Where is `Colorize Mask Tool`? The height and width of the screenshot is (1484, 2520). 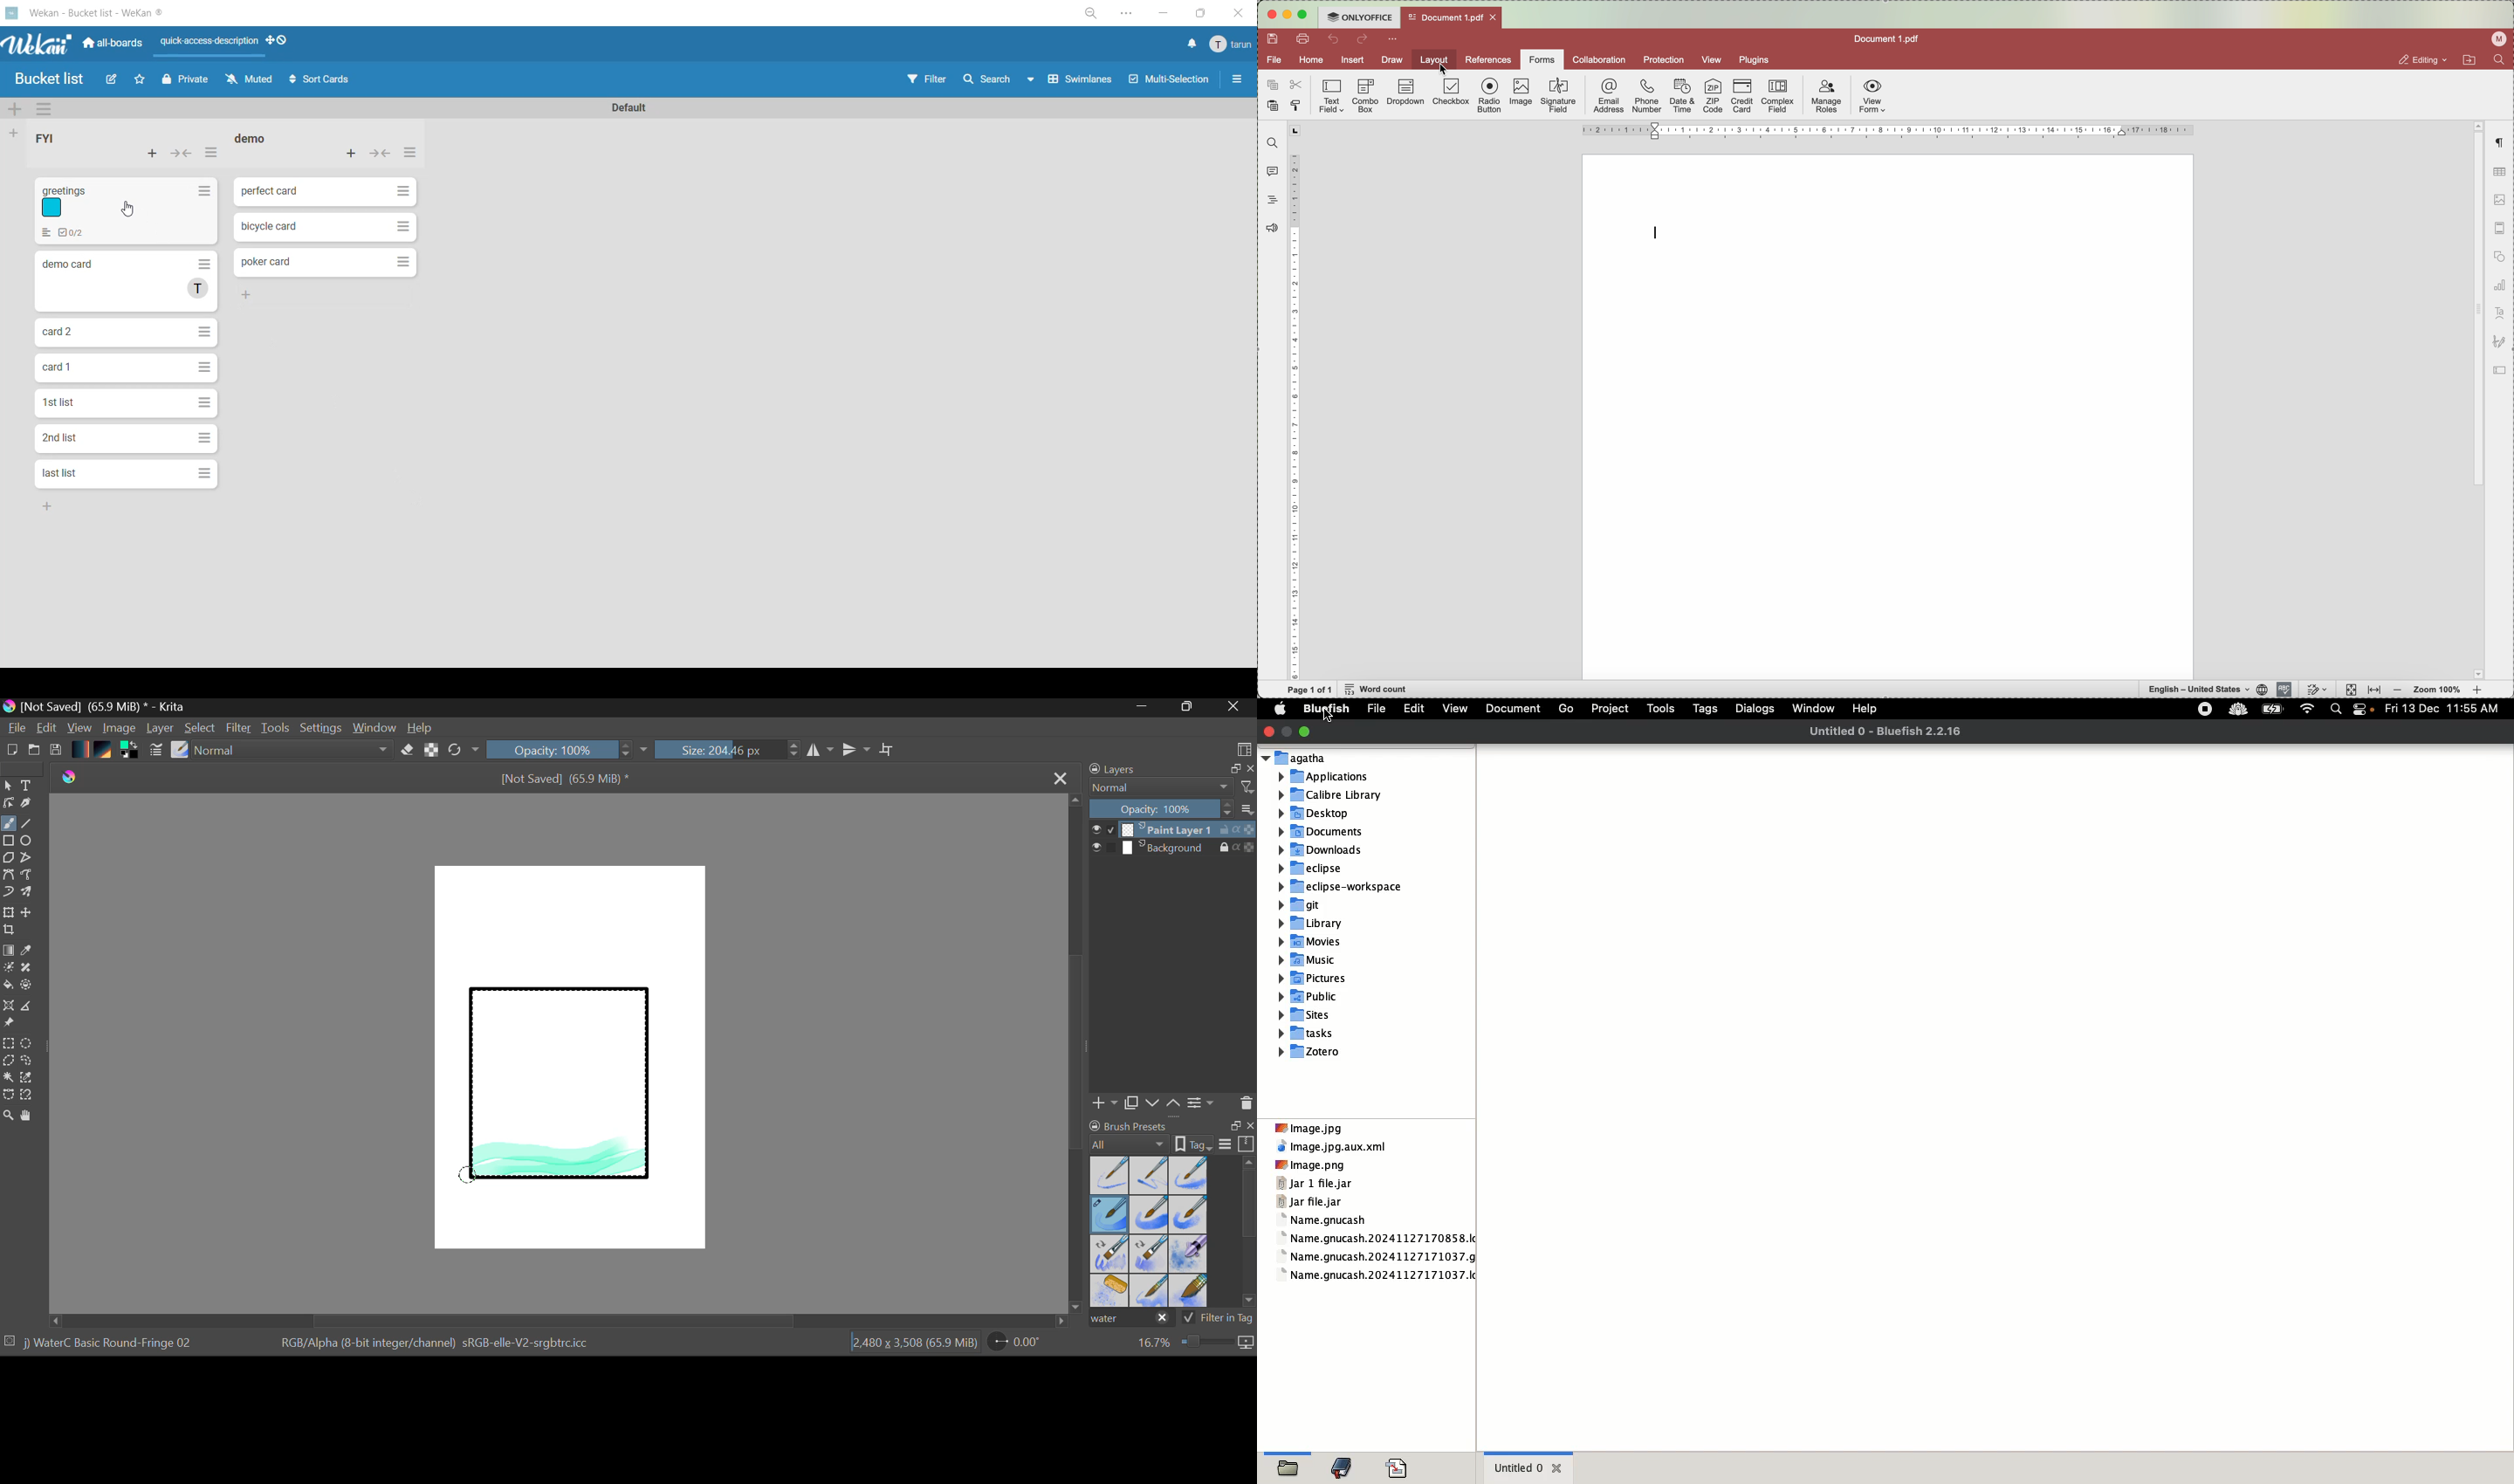 Colorize Mask Tool is located at coordinates (9, 969).